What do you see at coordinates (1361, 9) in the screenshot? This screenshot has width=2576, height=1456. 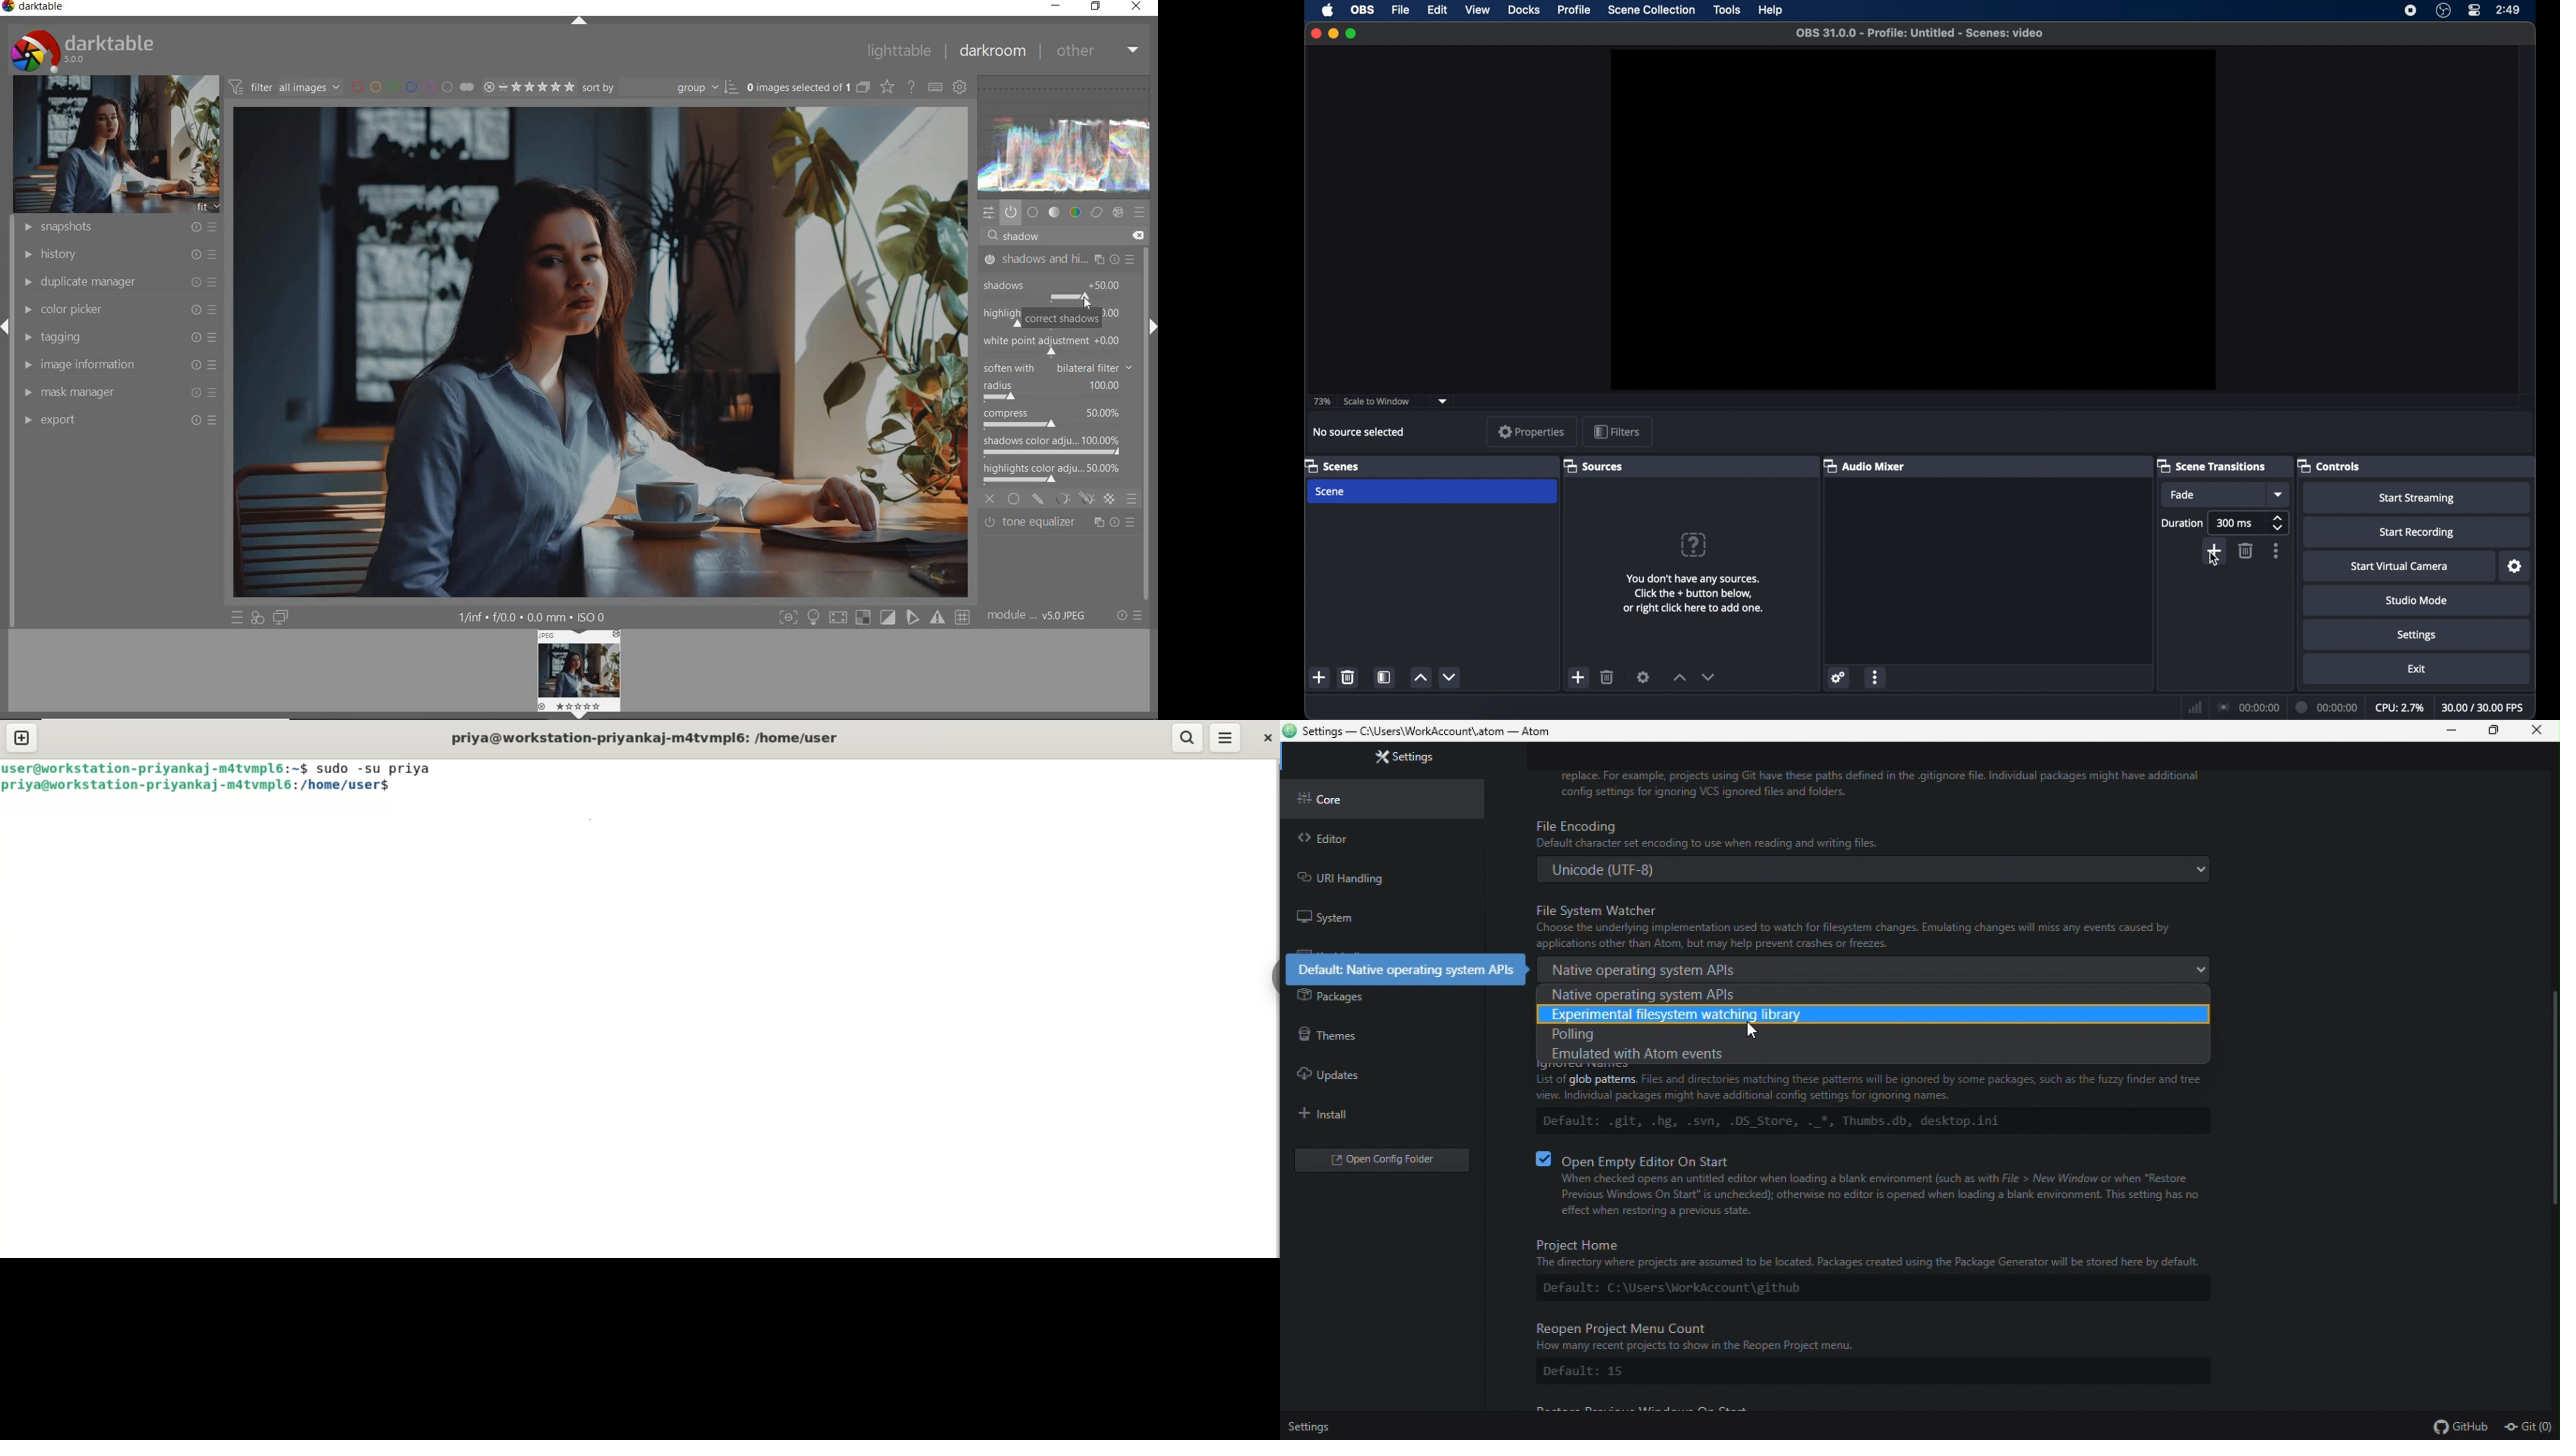 I see `obs` at bounding box center [1361, 9].